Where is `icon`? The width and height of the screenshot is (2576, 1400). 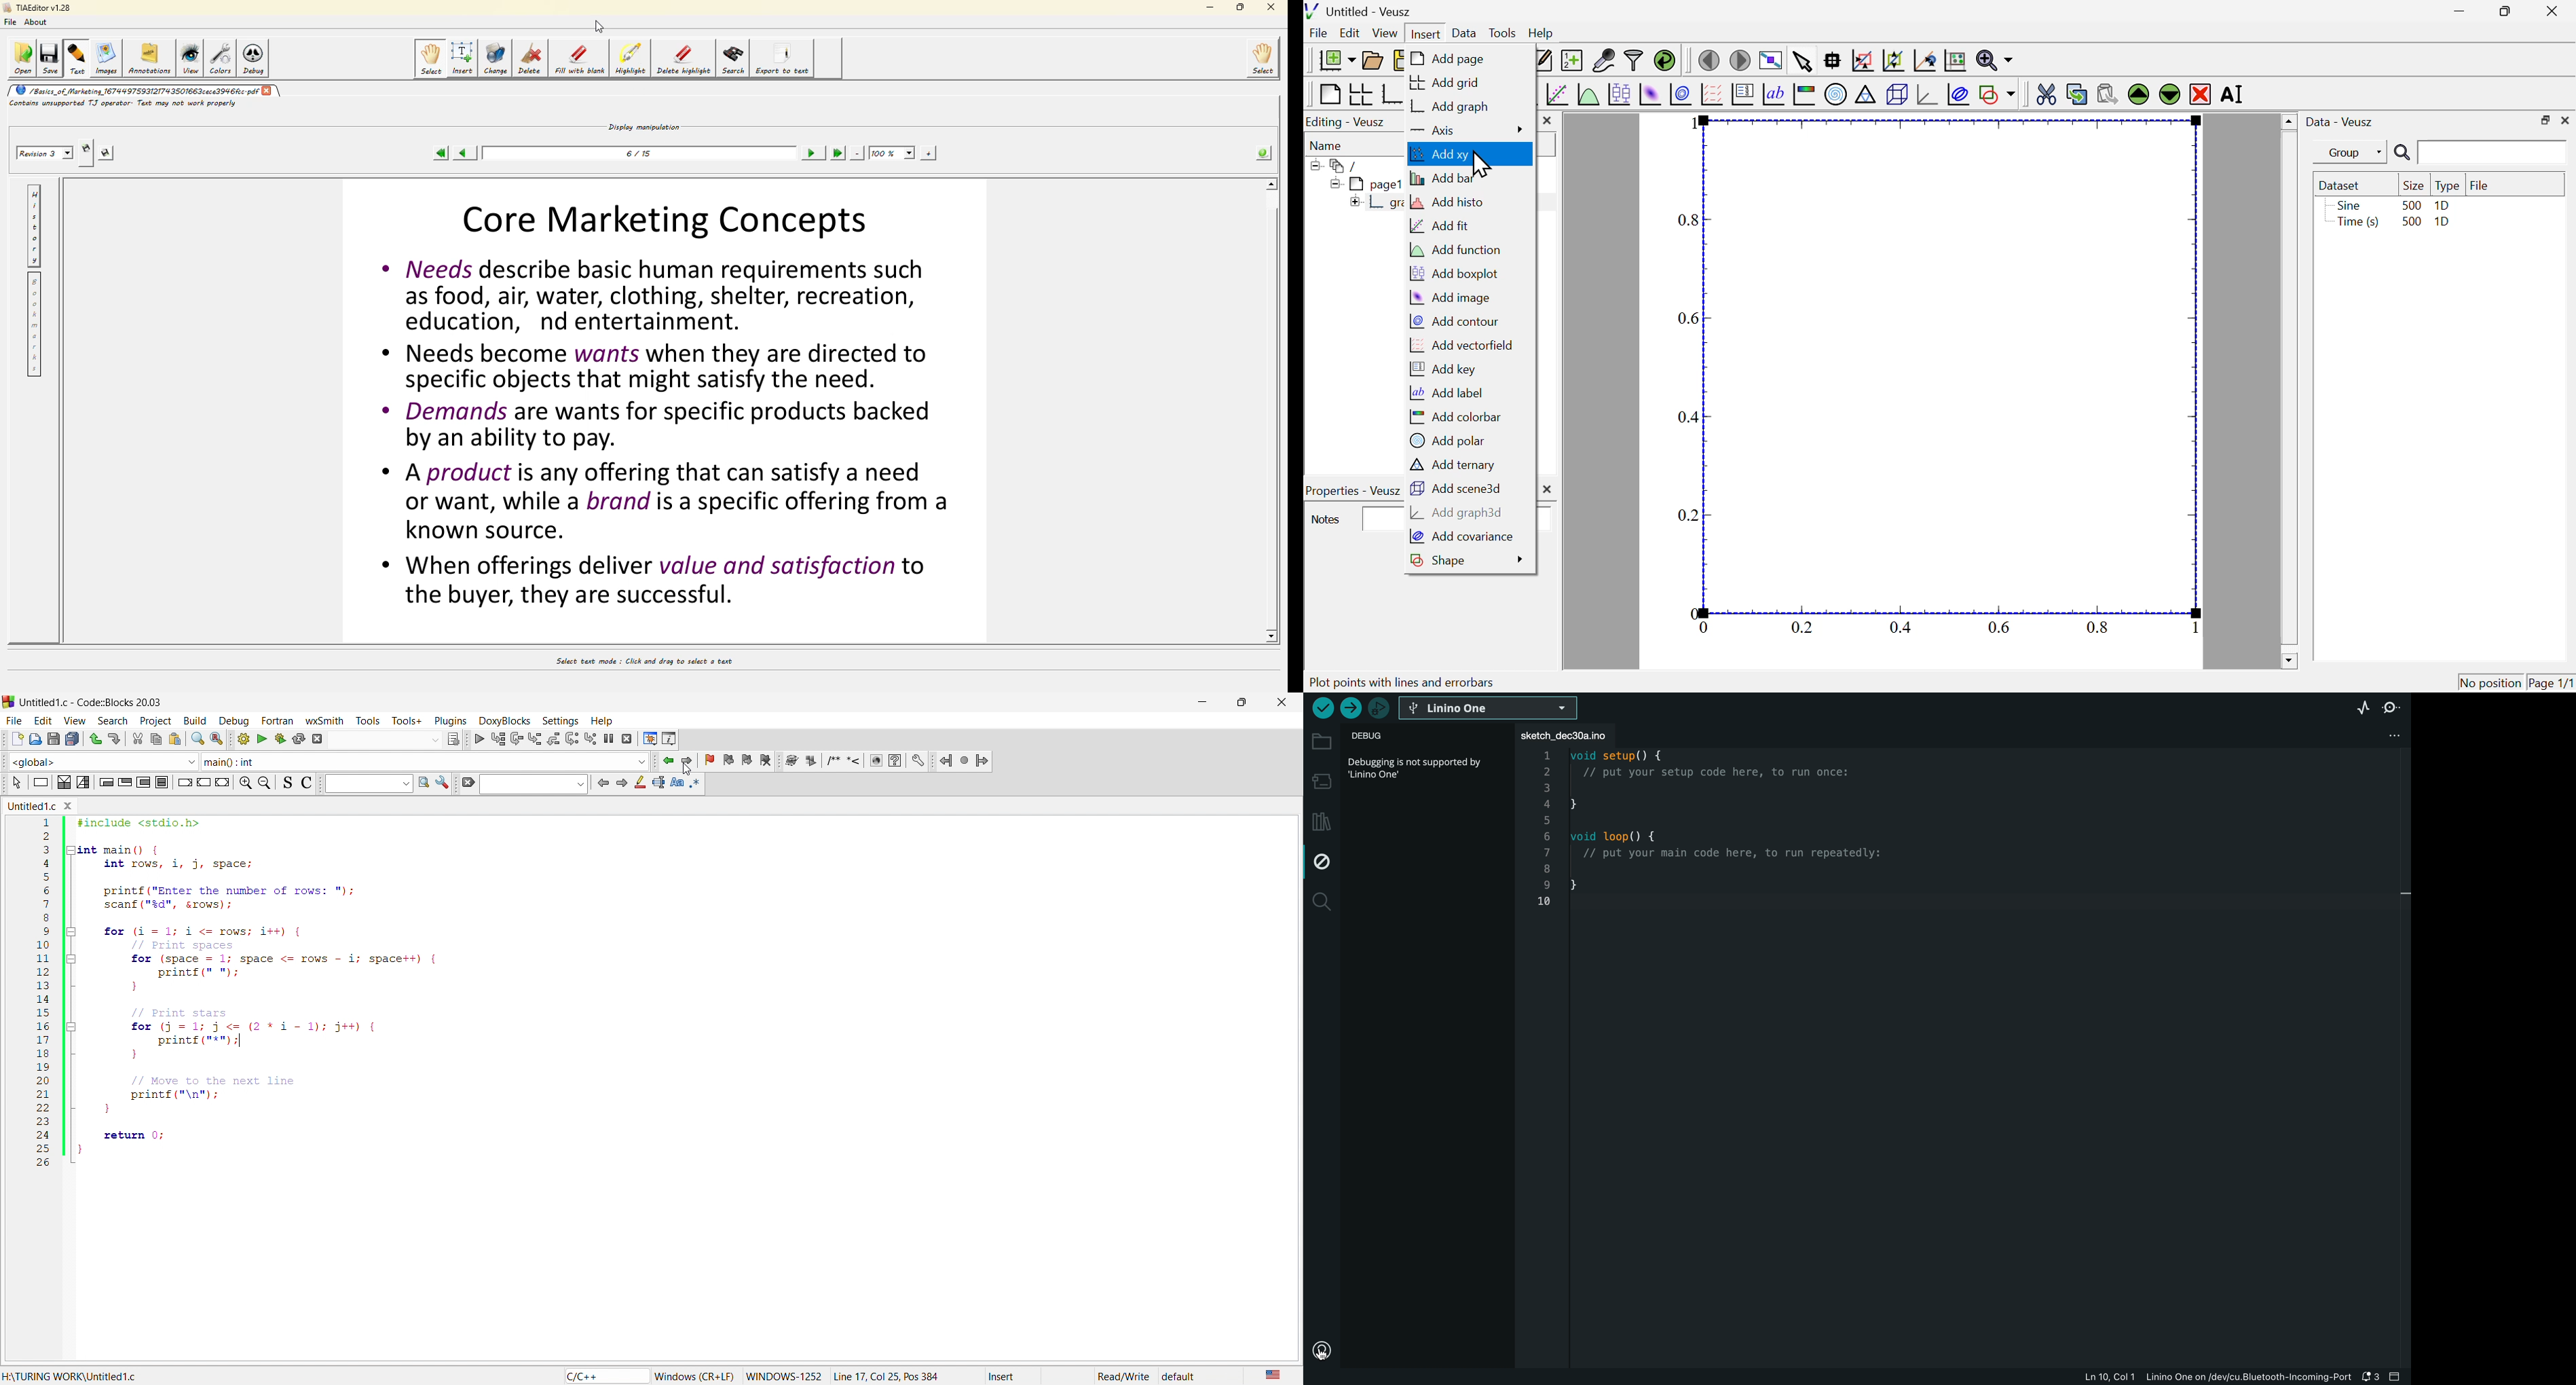
icon is located at coordinates (620, 783).